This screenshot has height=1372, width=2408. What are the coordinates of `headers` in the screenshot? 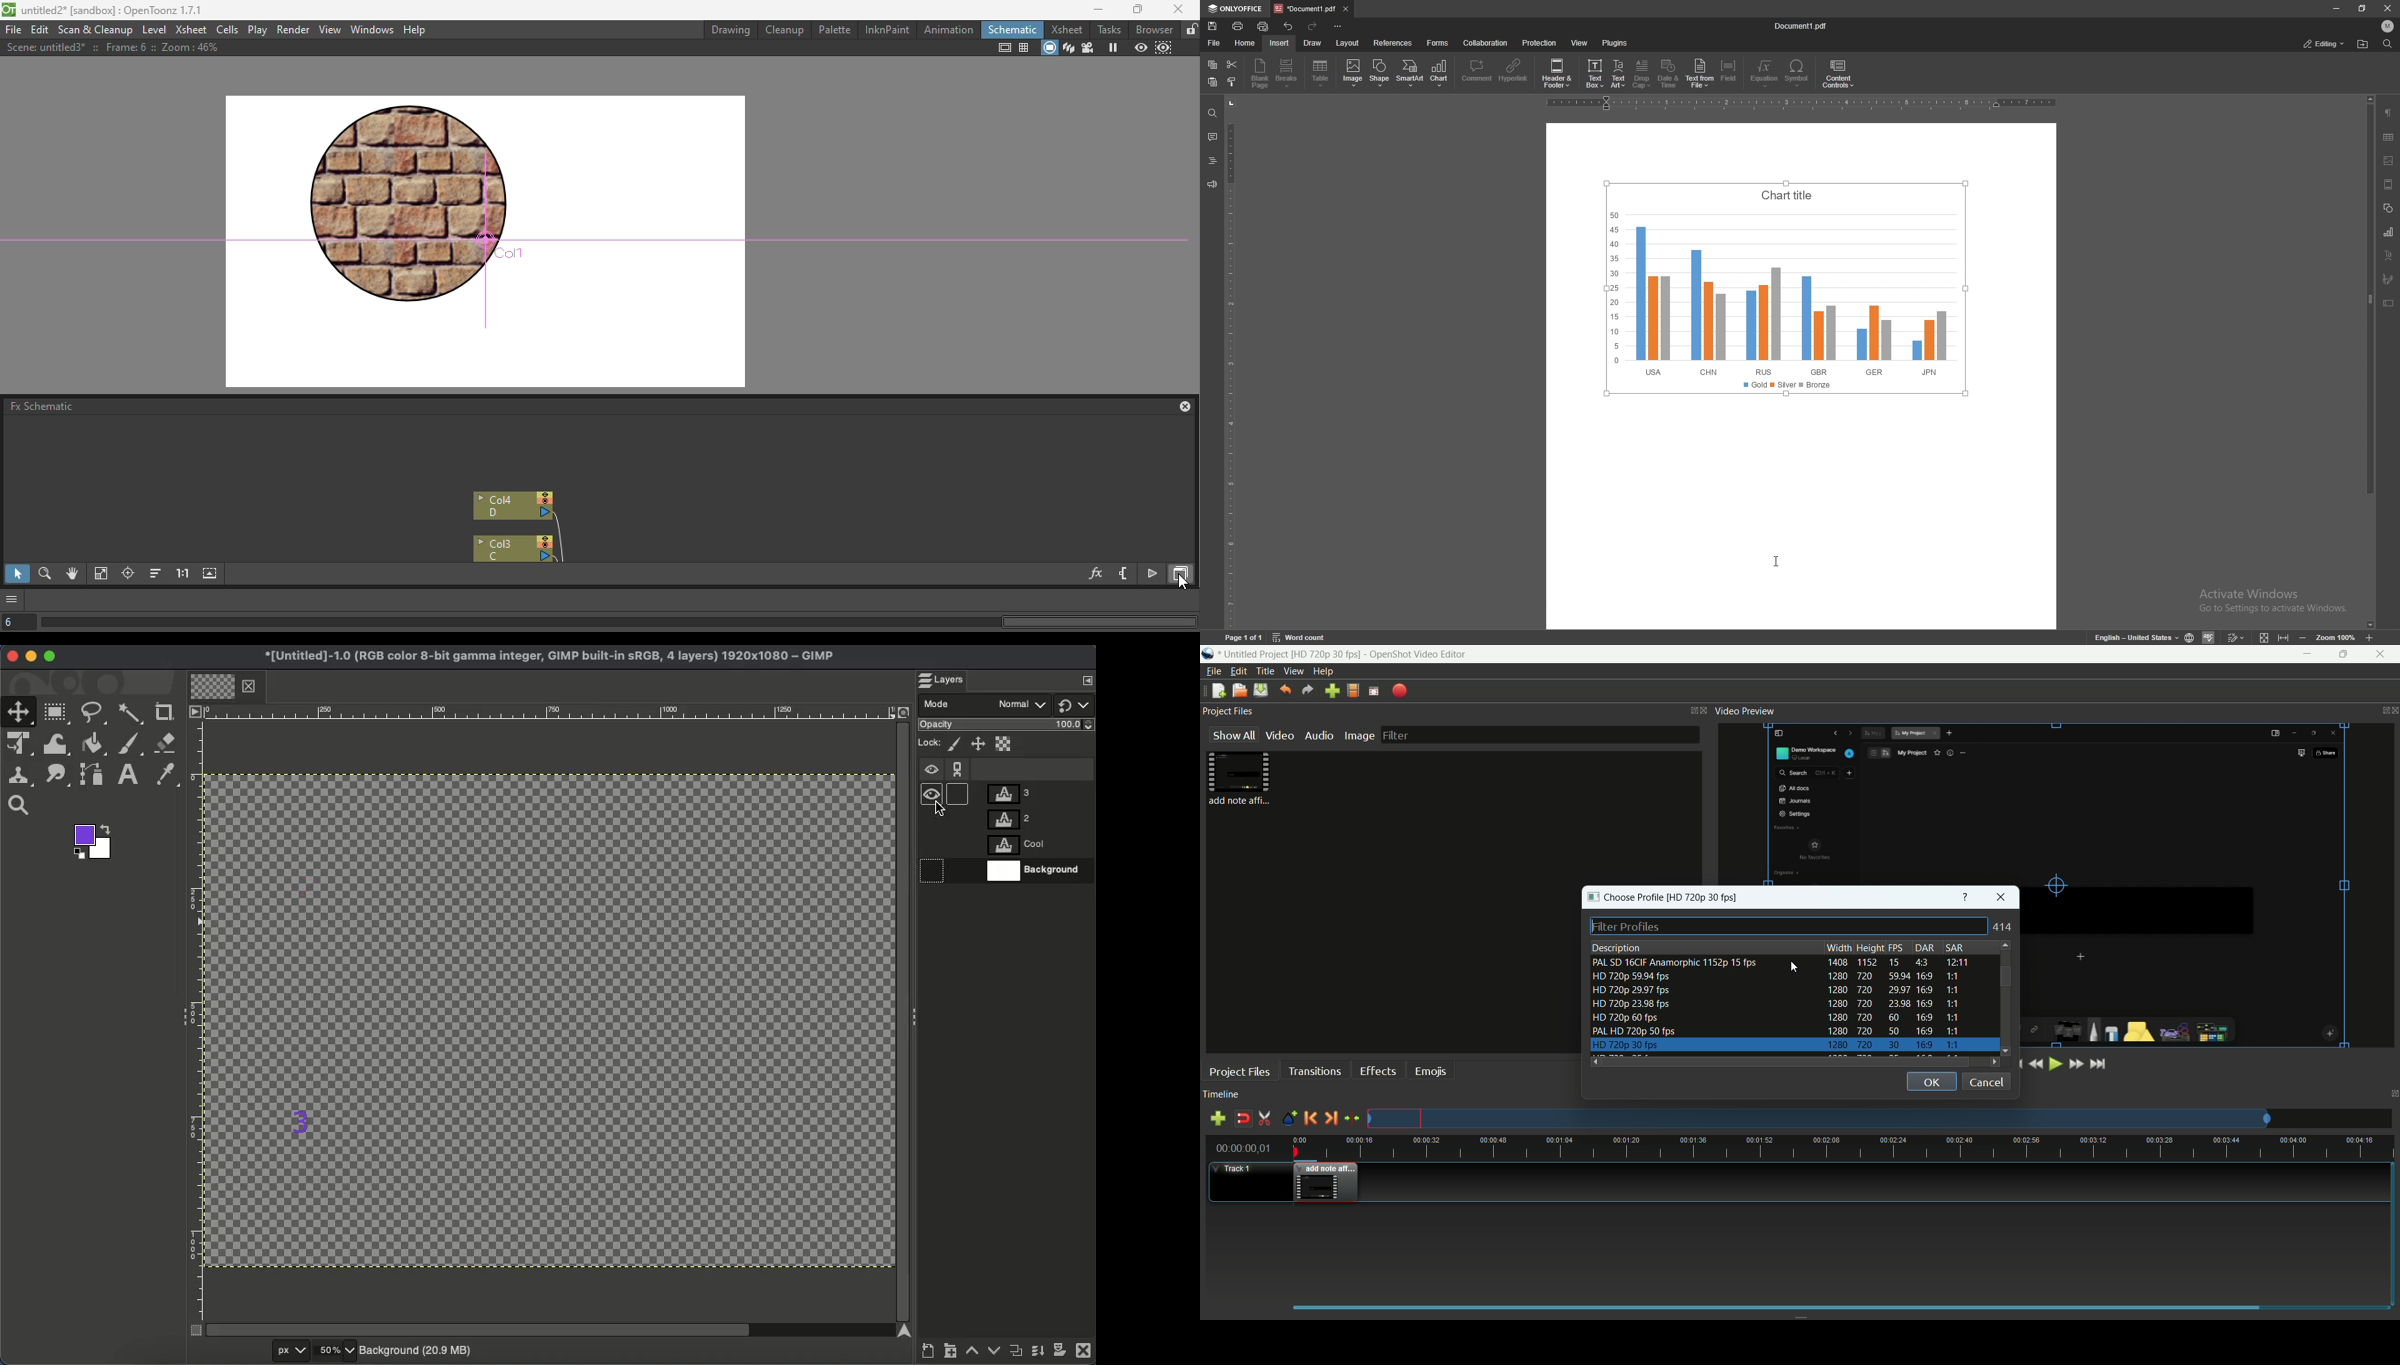 It's located at (1211, 160).